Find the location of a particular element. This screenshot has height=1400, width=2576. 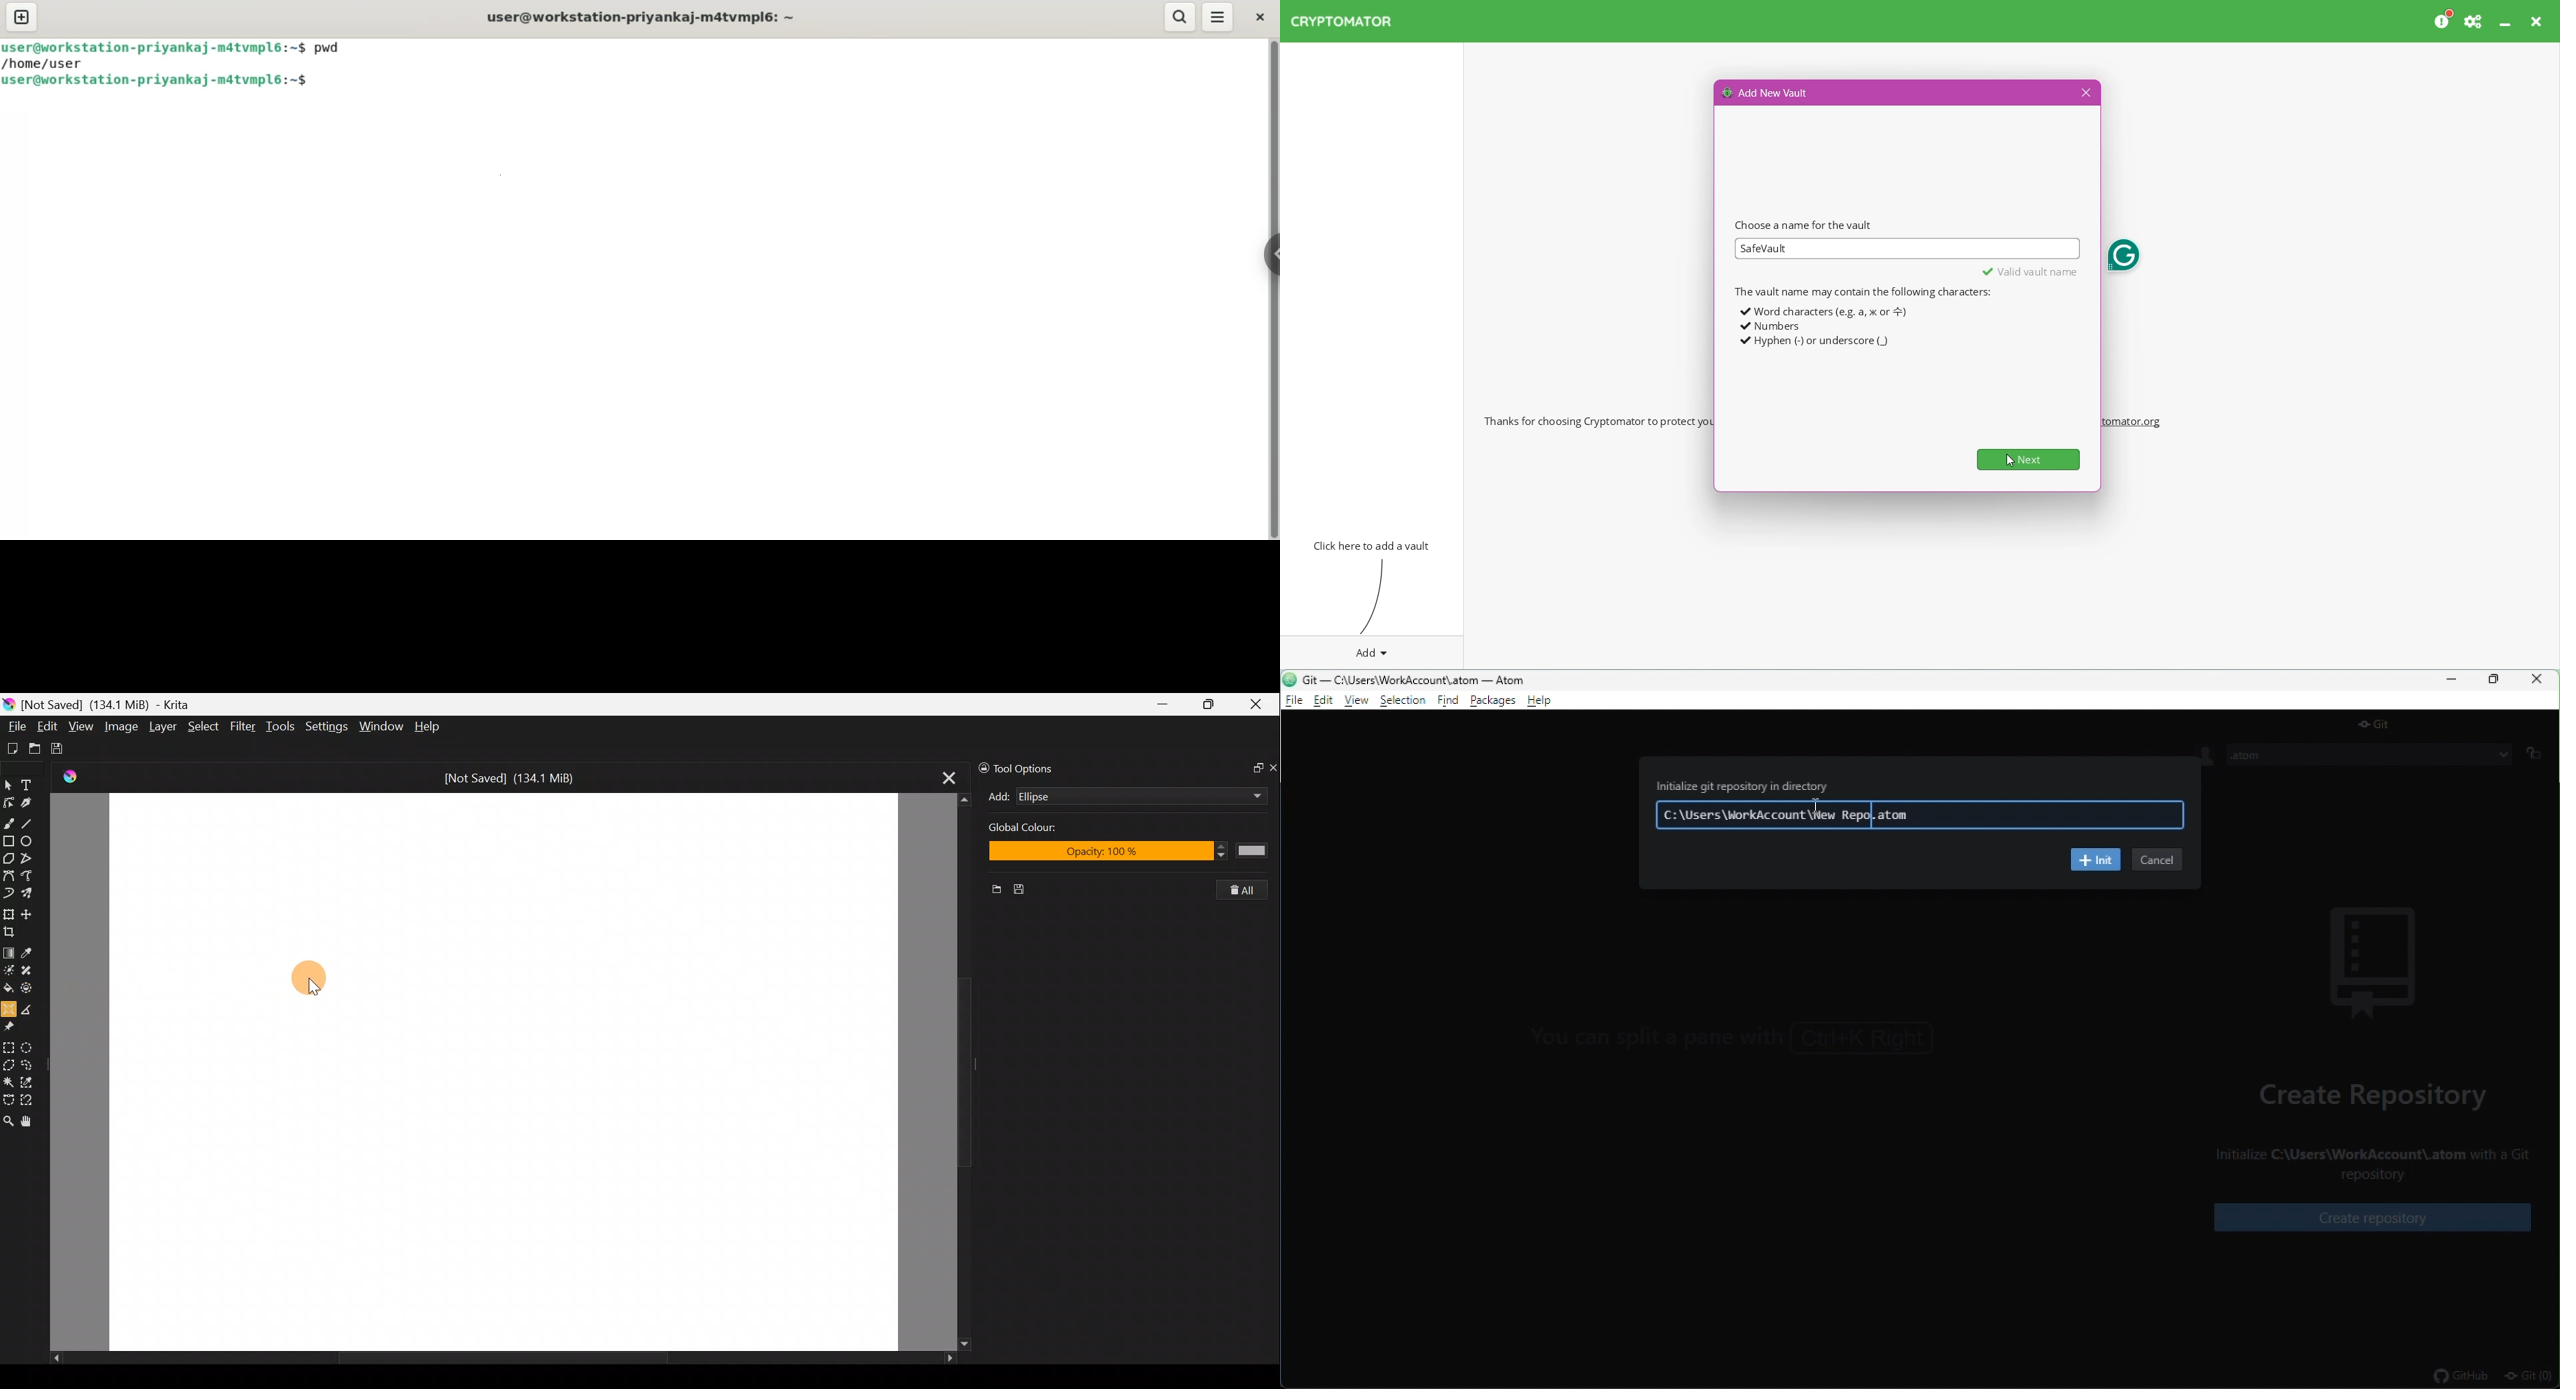

Close is located at coordinates (2538, 21).